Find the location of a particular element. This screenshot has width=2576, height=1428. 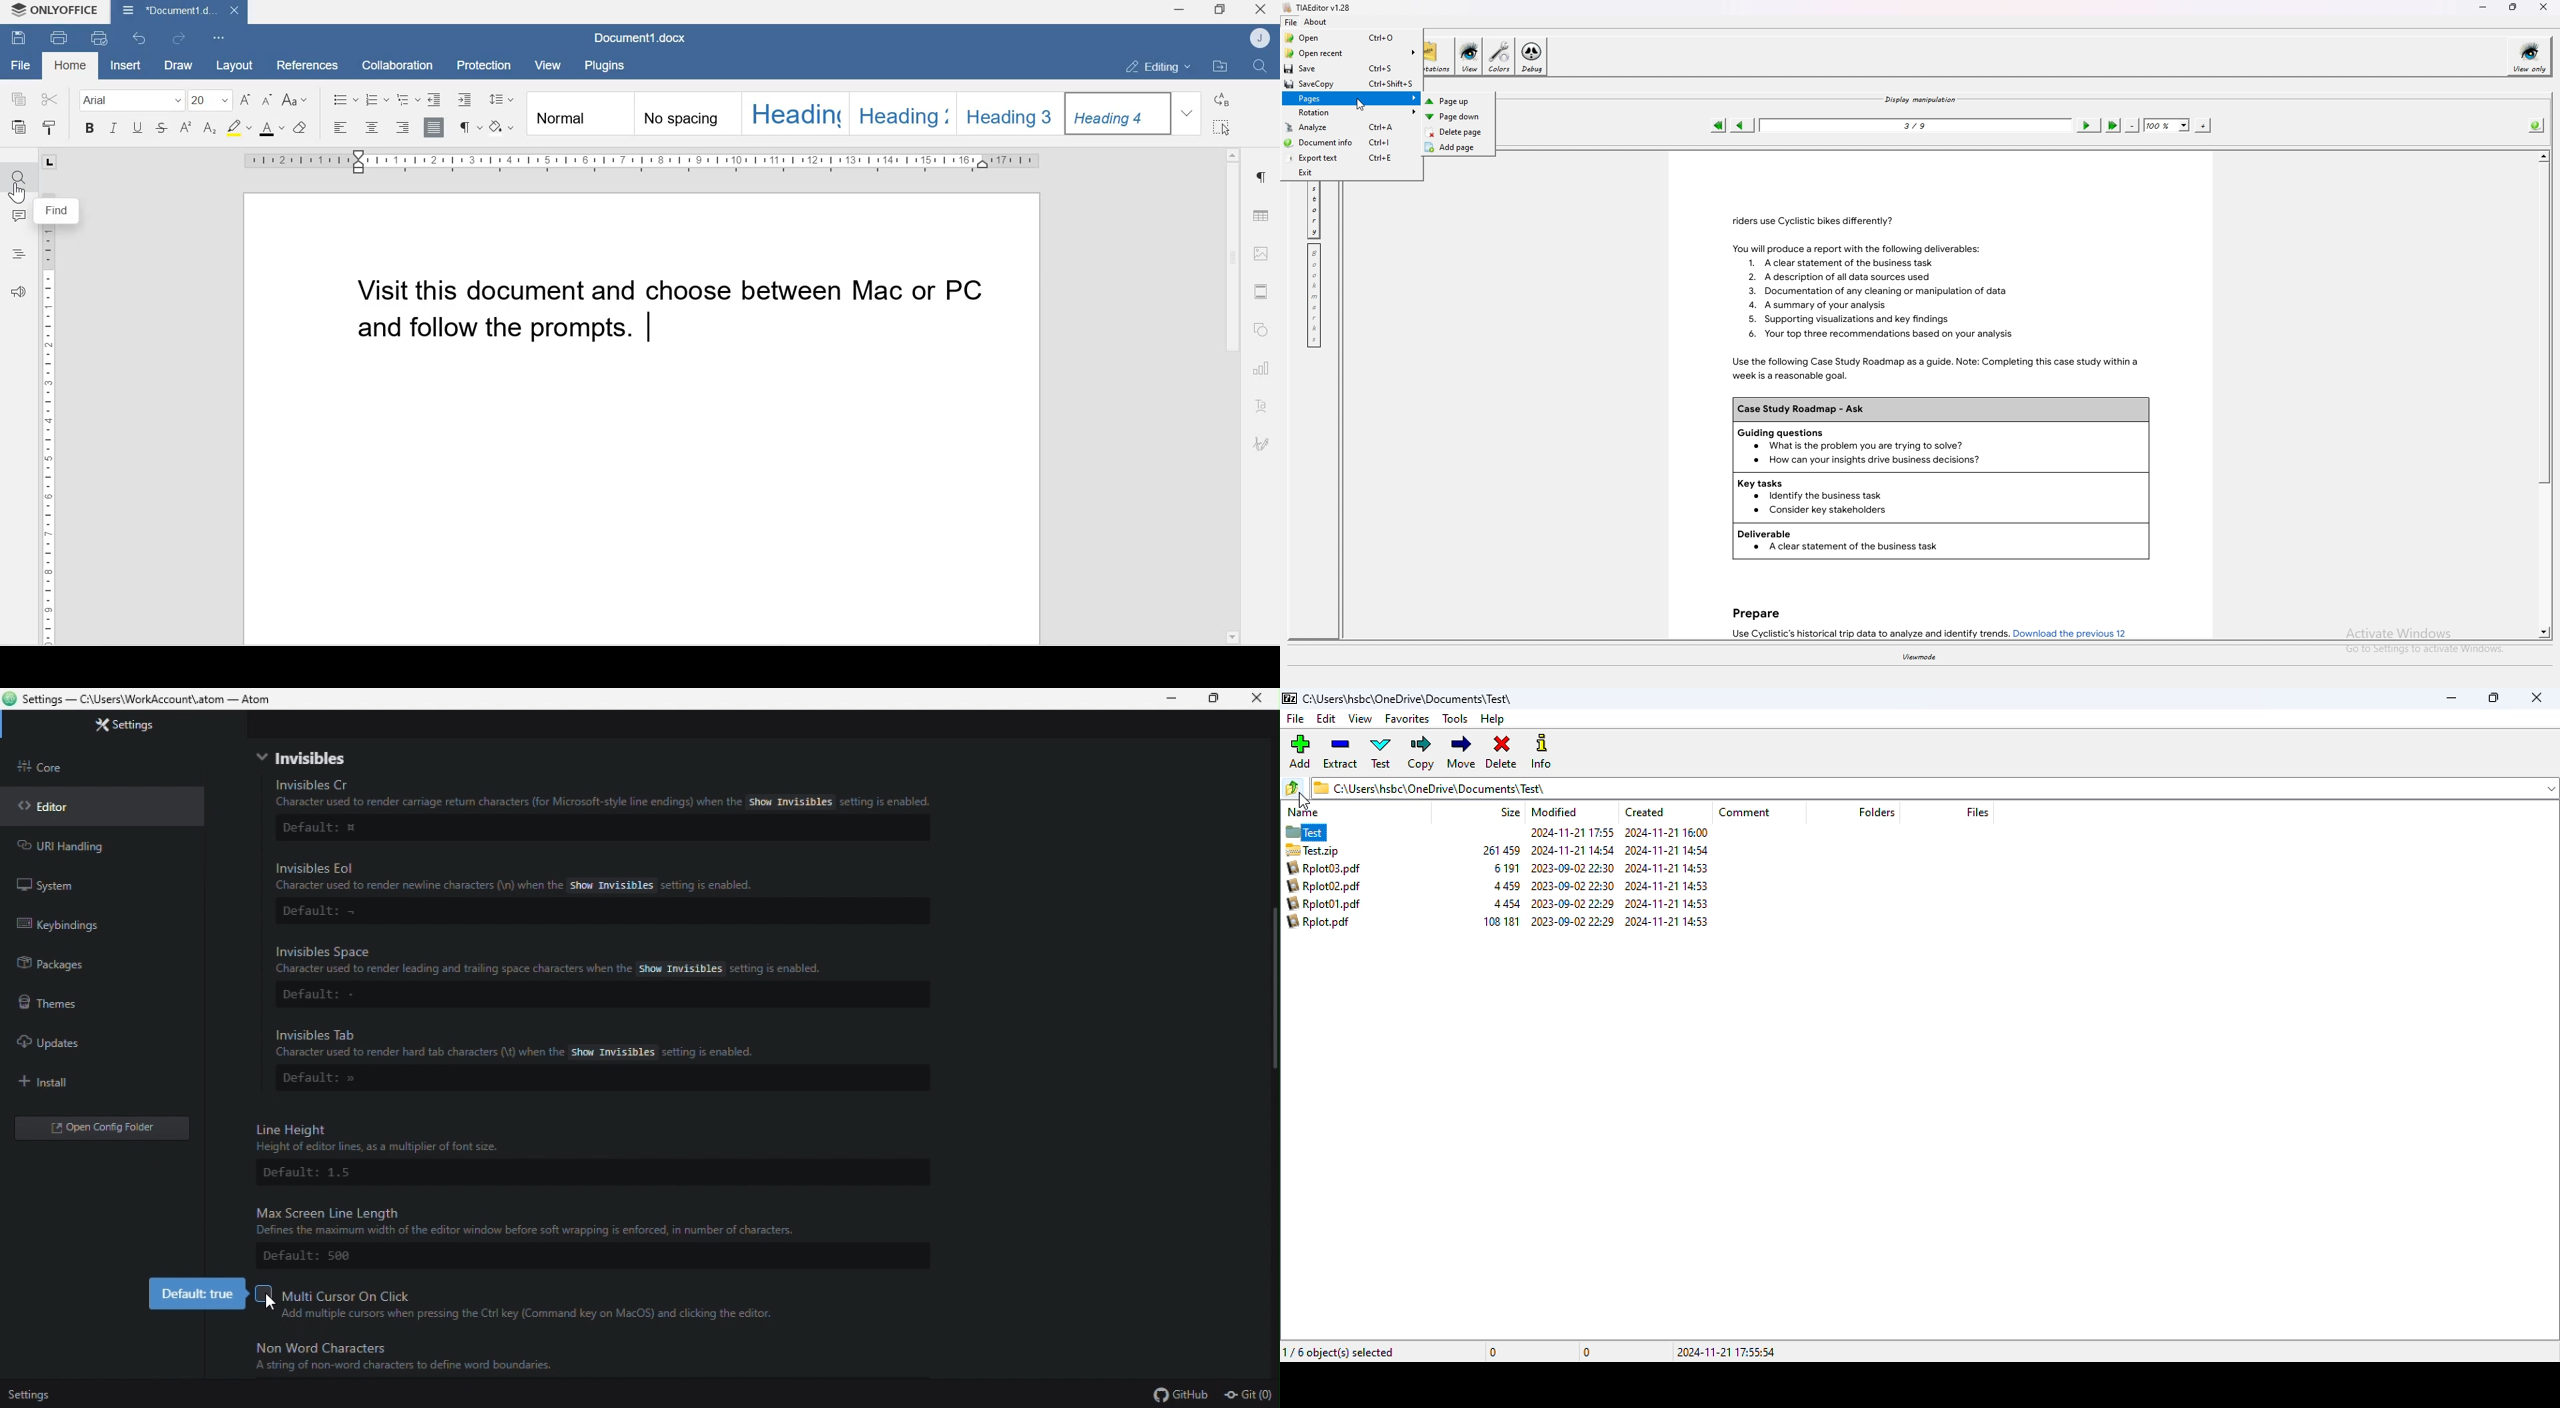

System is located at coordinates (54, 881).